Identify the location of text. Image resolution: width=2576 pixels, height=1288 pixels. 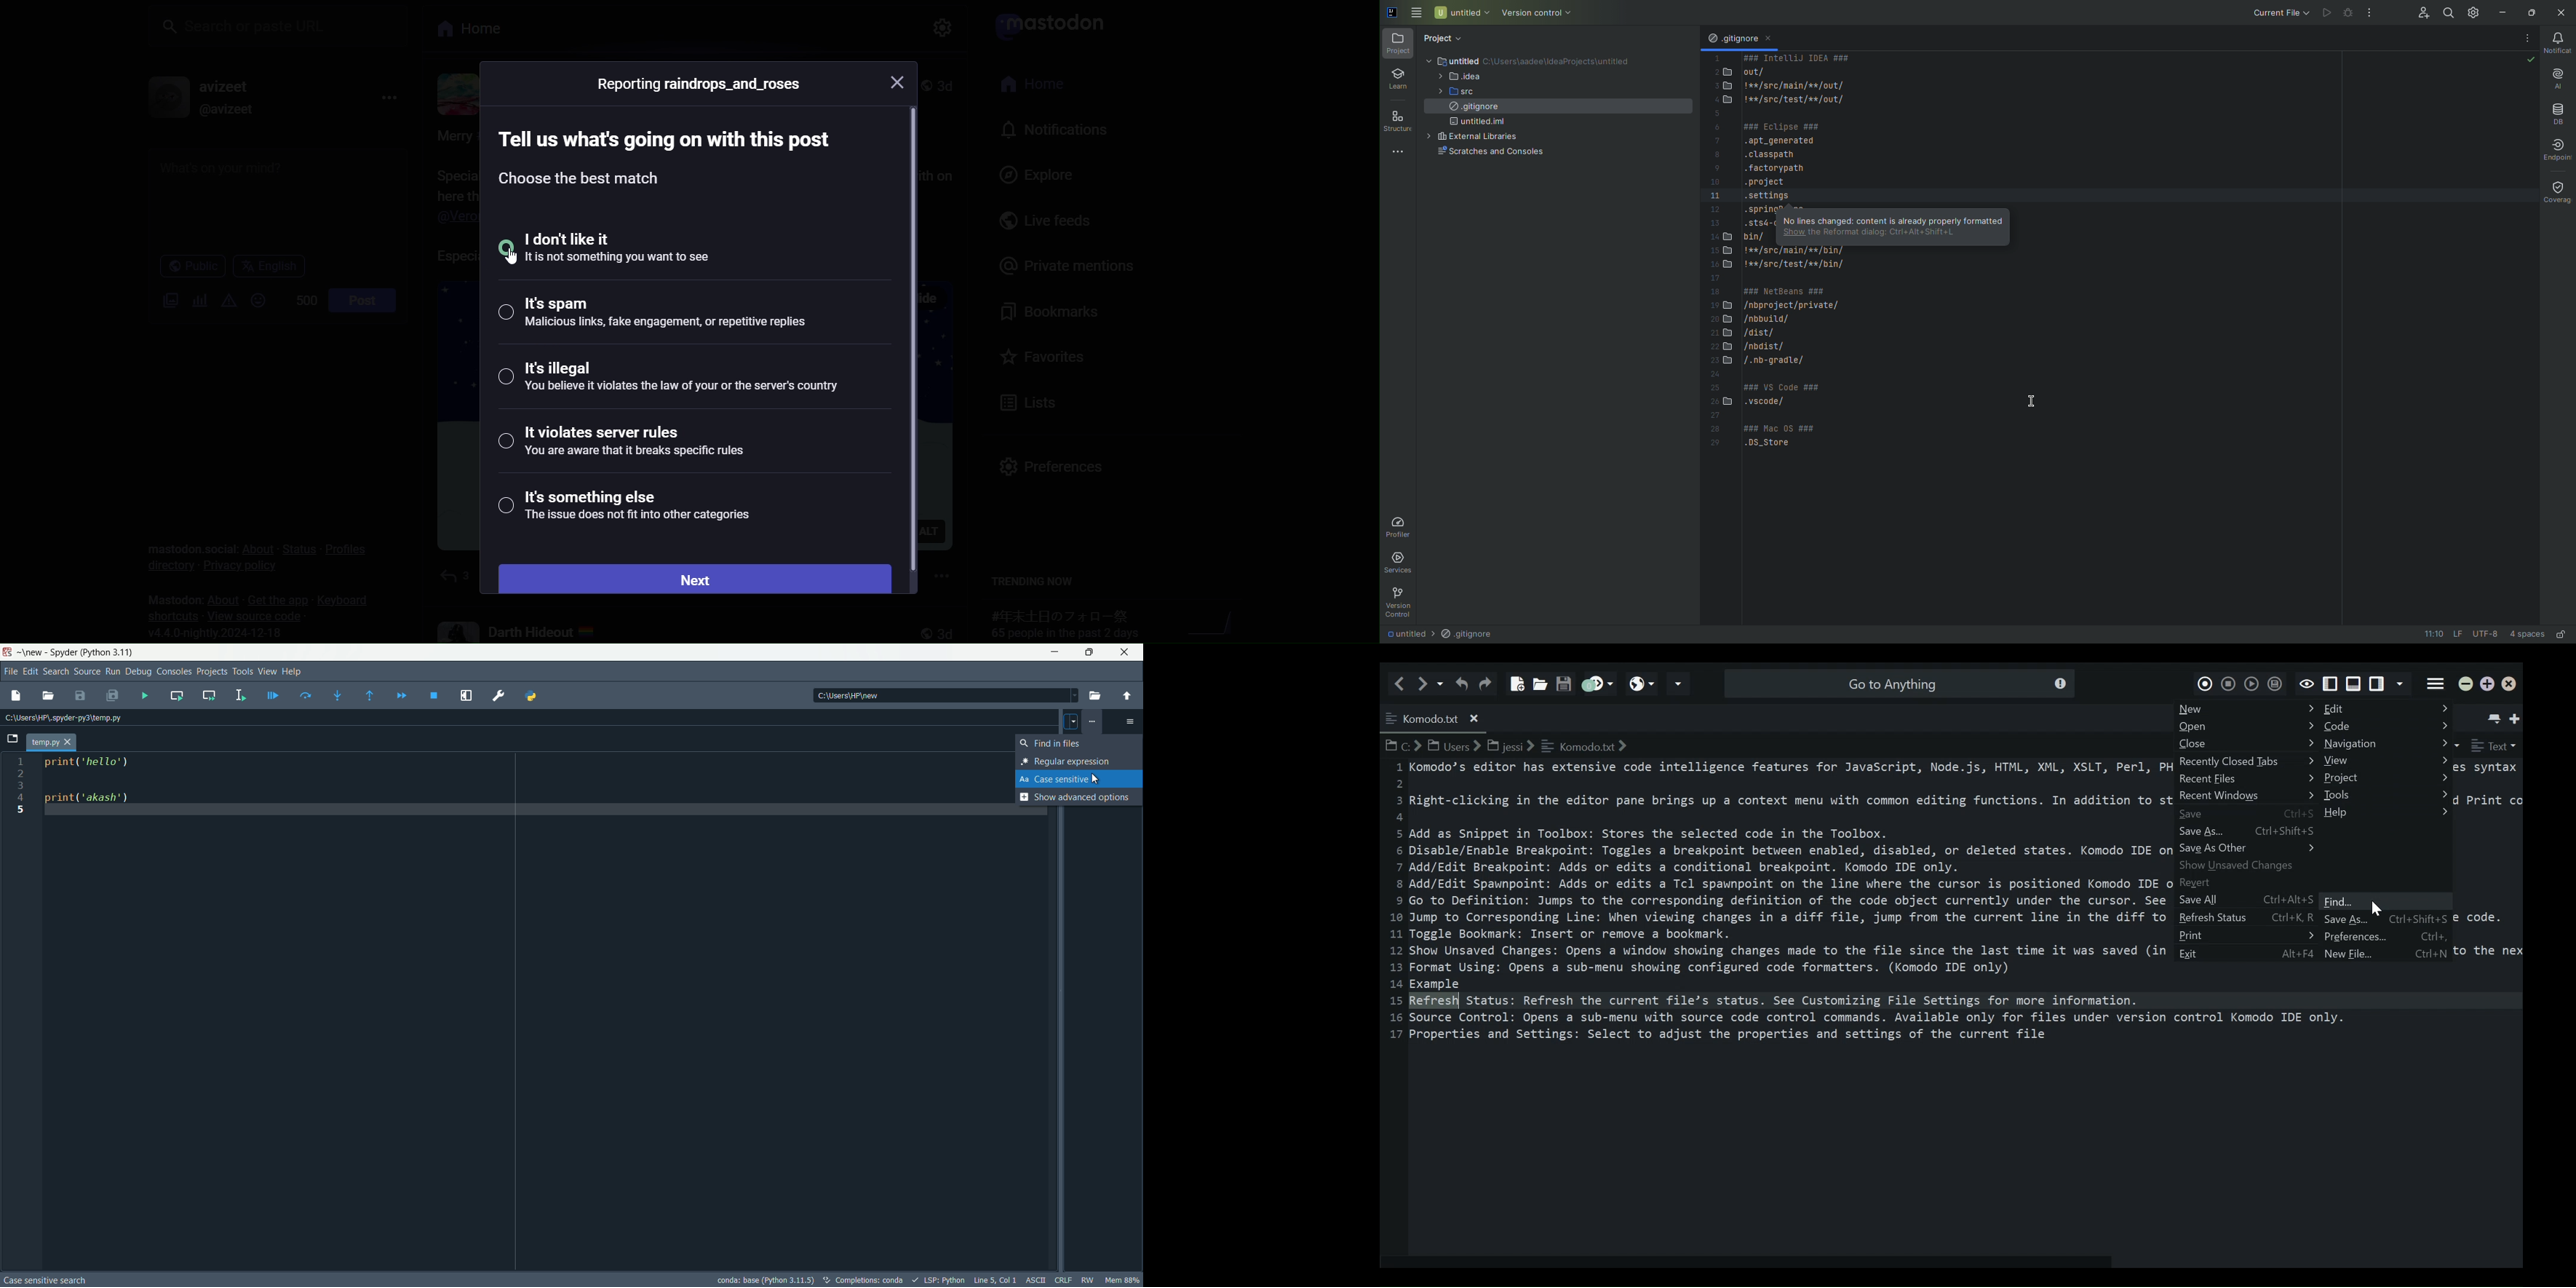
(45, 1282).